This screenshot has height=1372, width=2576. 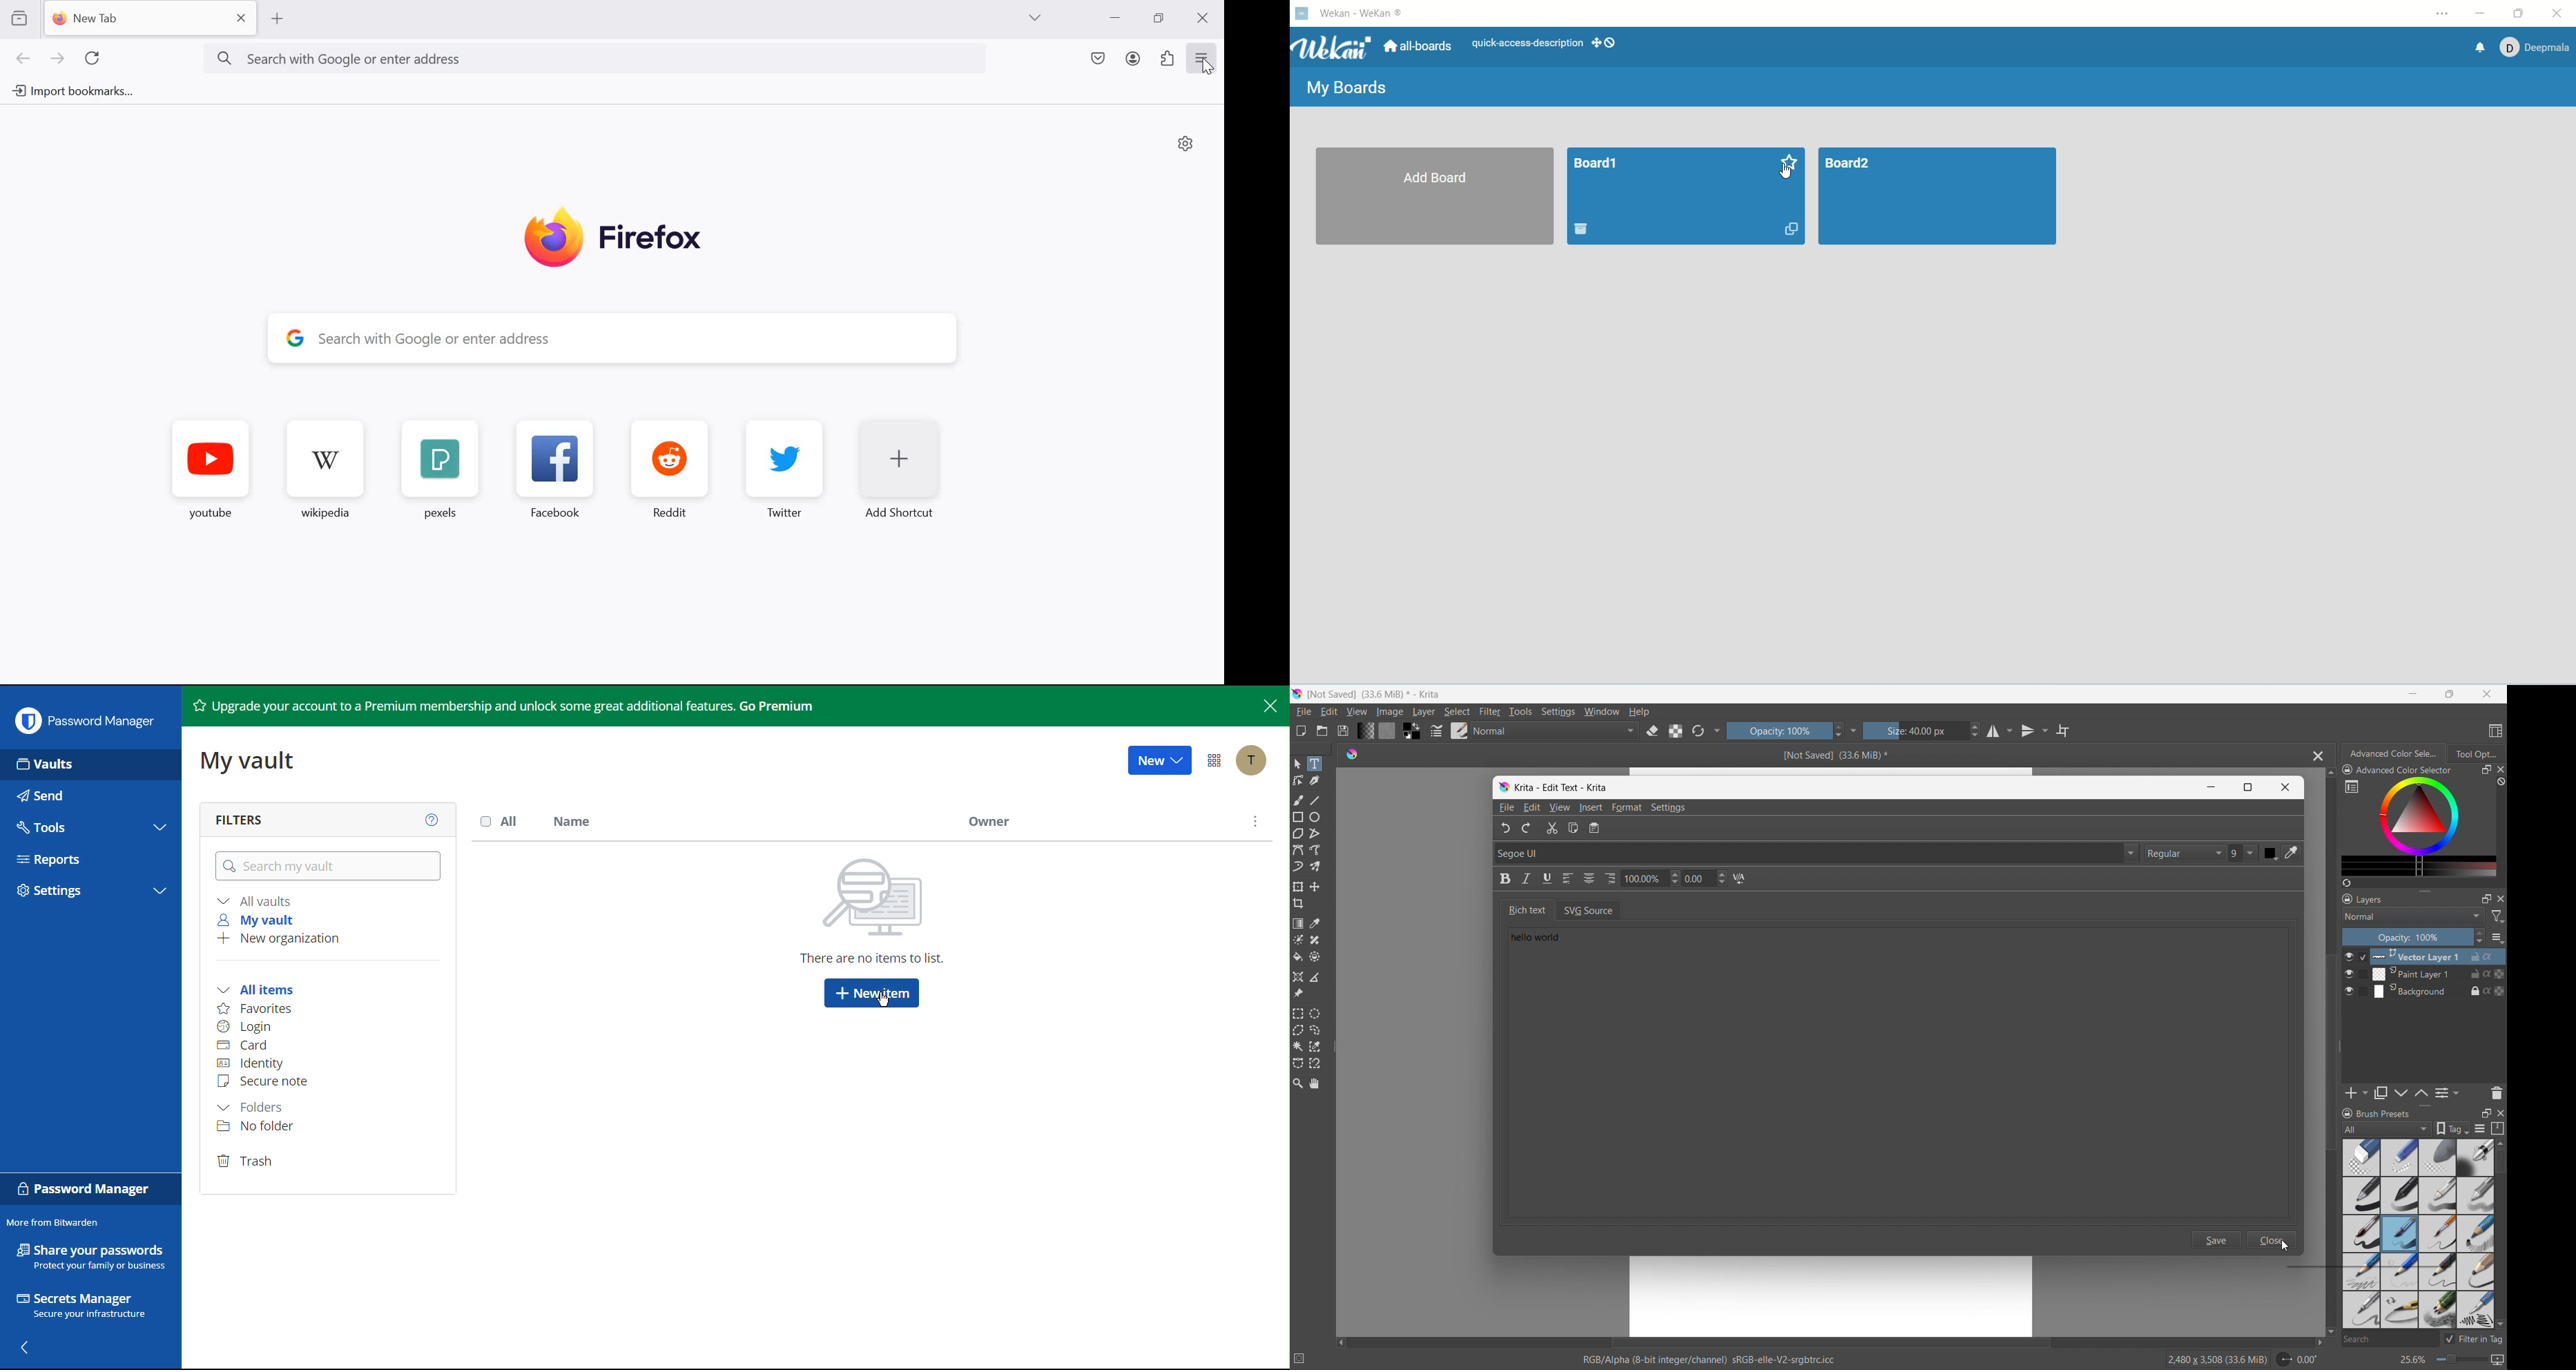 What do you see at coordinates (2452, 1360) in the screenshot?
I see `zoom level` at bounding box center [2452, 1360].